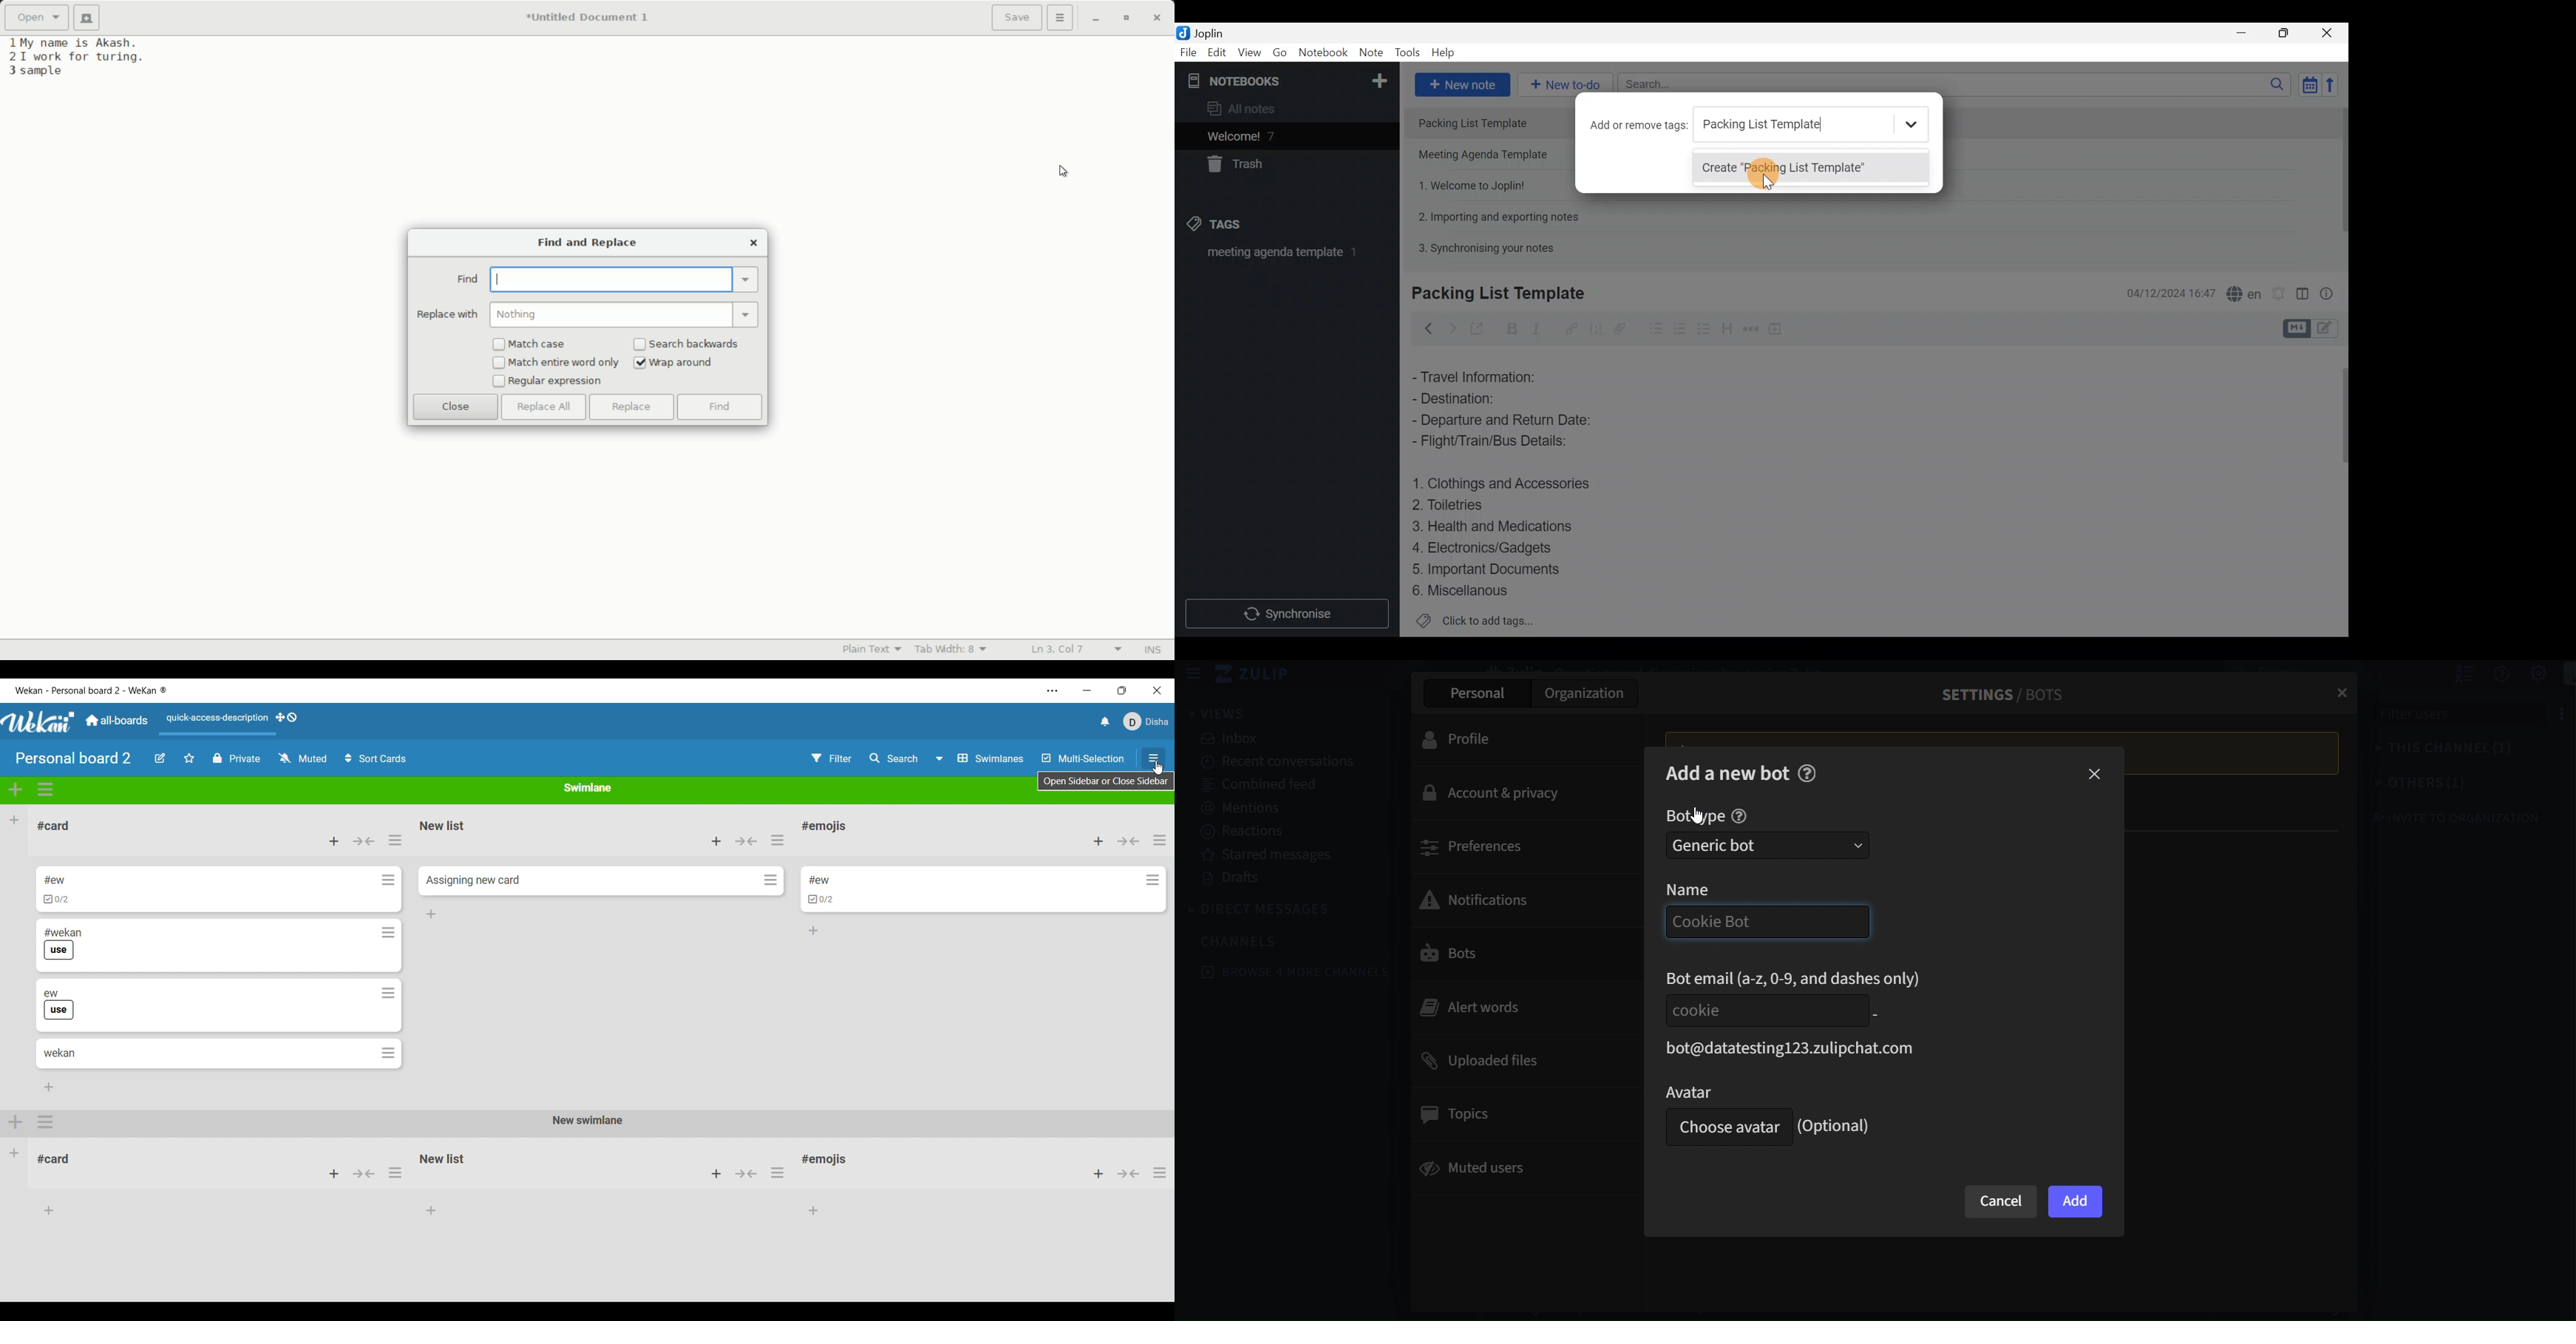 This screenshot has width=2576, height=1344. What do you see at coordinates (2405, 784) in the screenshot?
I see `others(1)` at bounding box center [2405, 784].